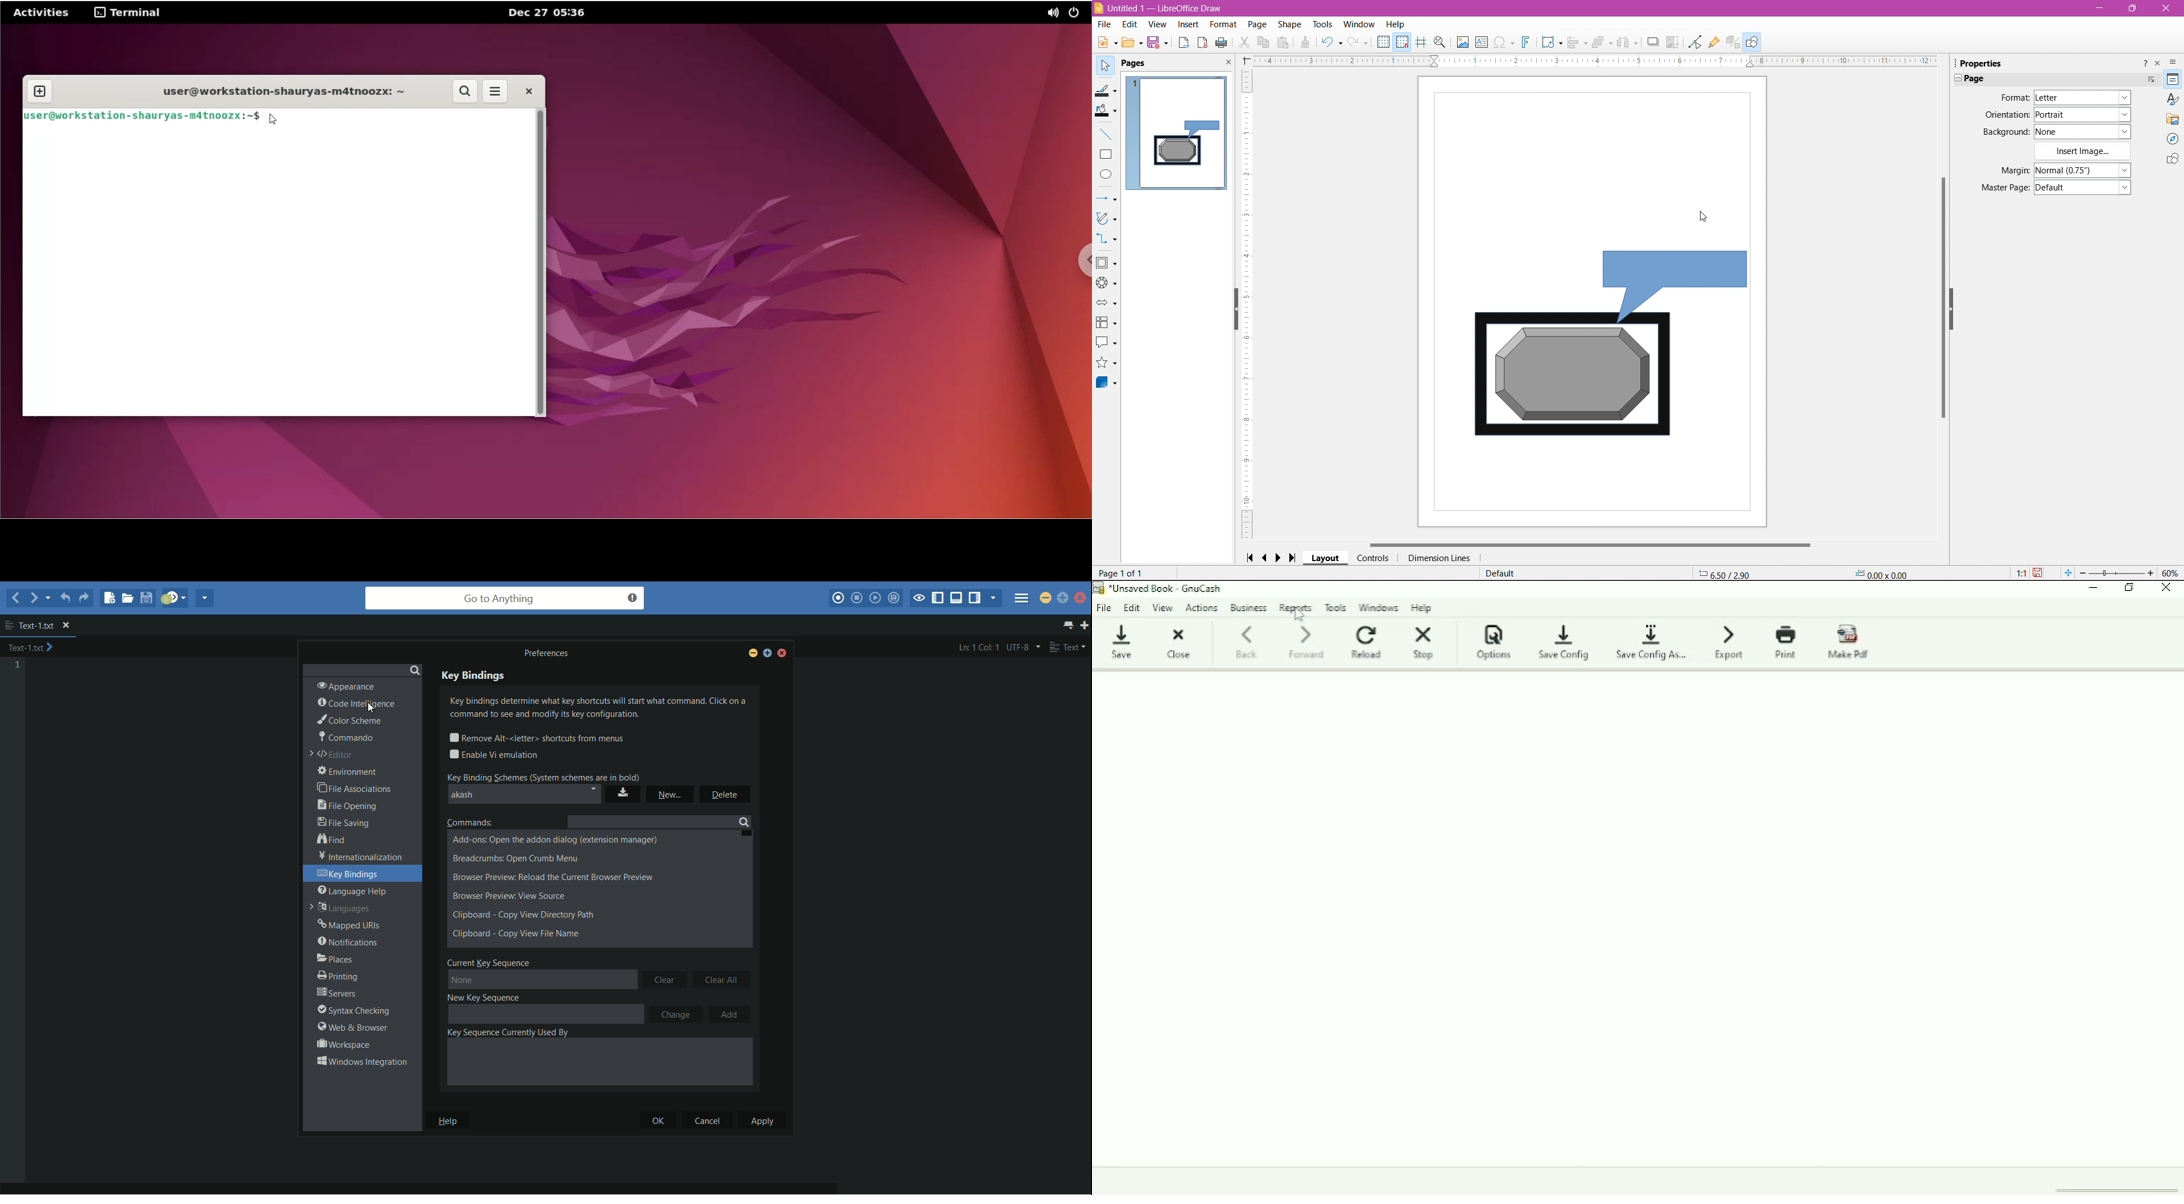  What do you see at coordinates (1132, 44) in the screenshot?
I see `Open` at bounding box center [1132, 44].